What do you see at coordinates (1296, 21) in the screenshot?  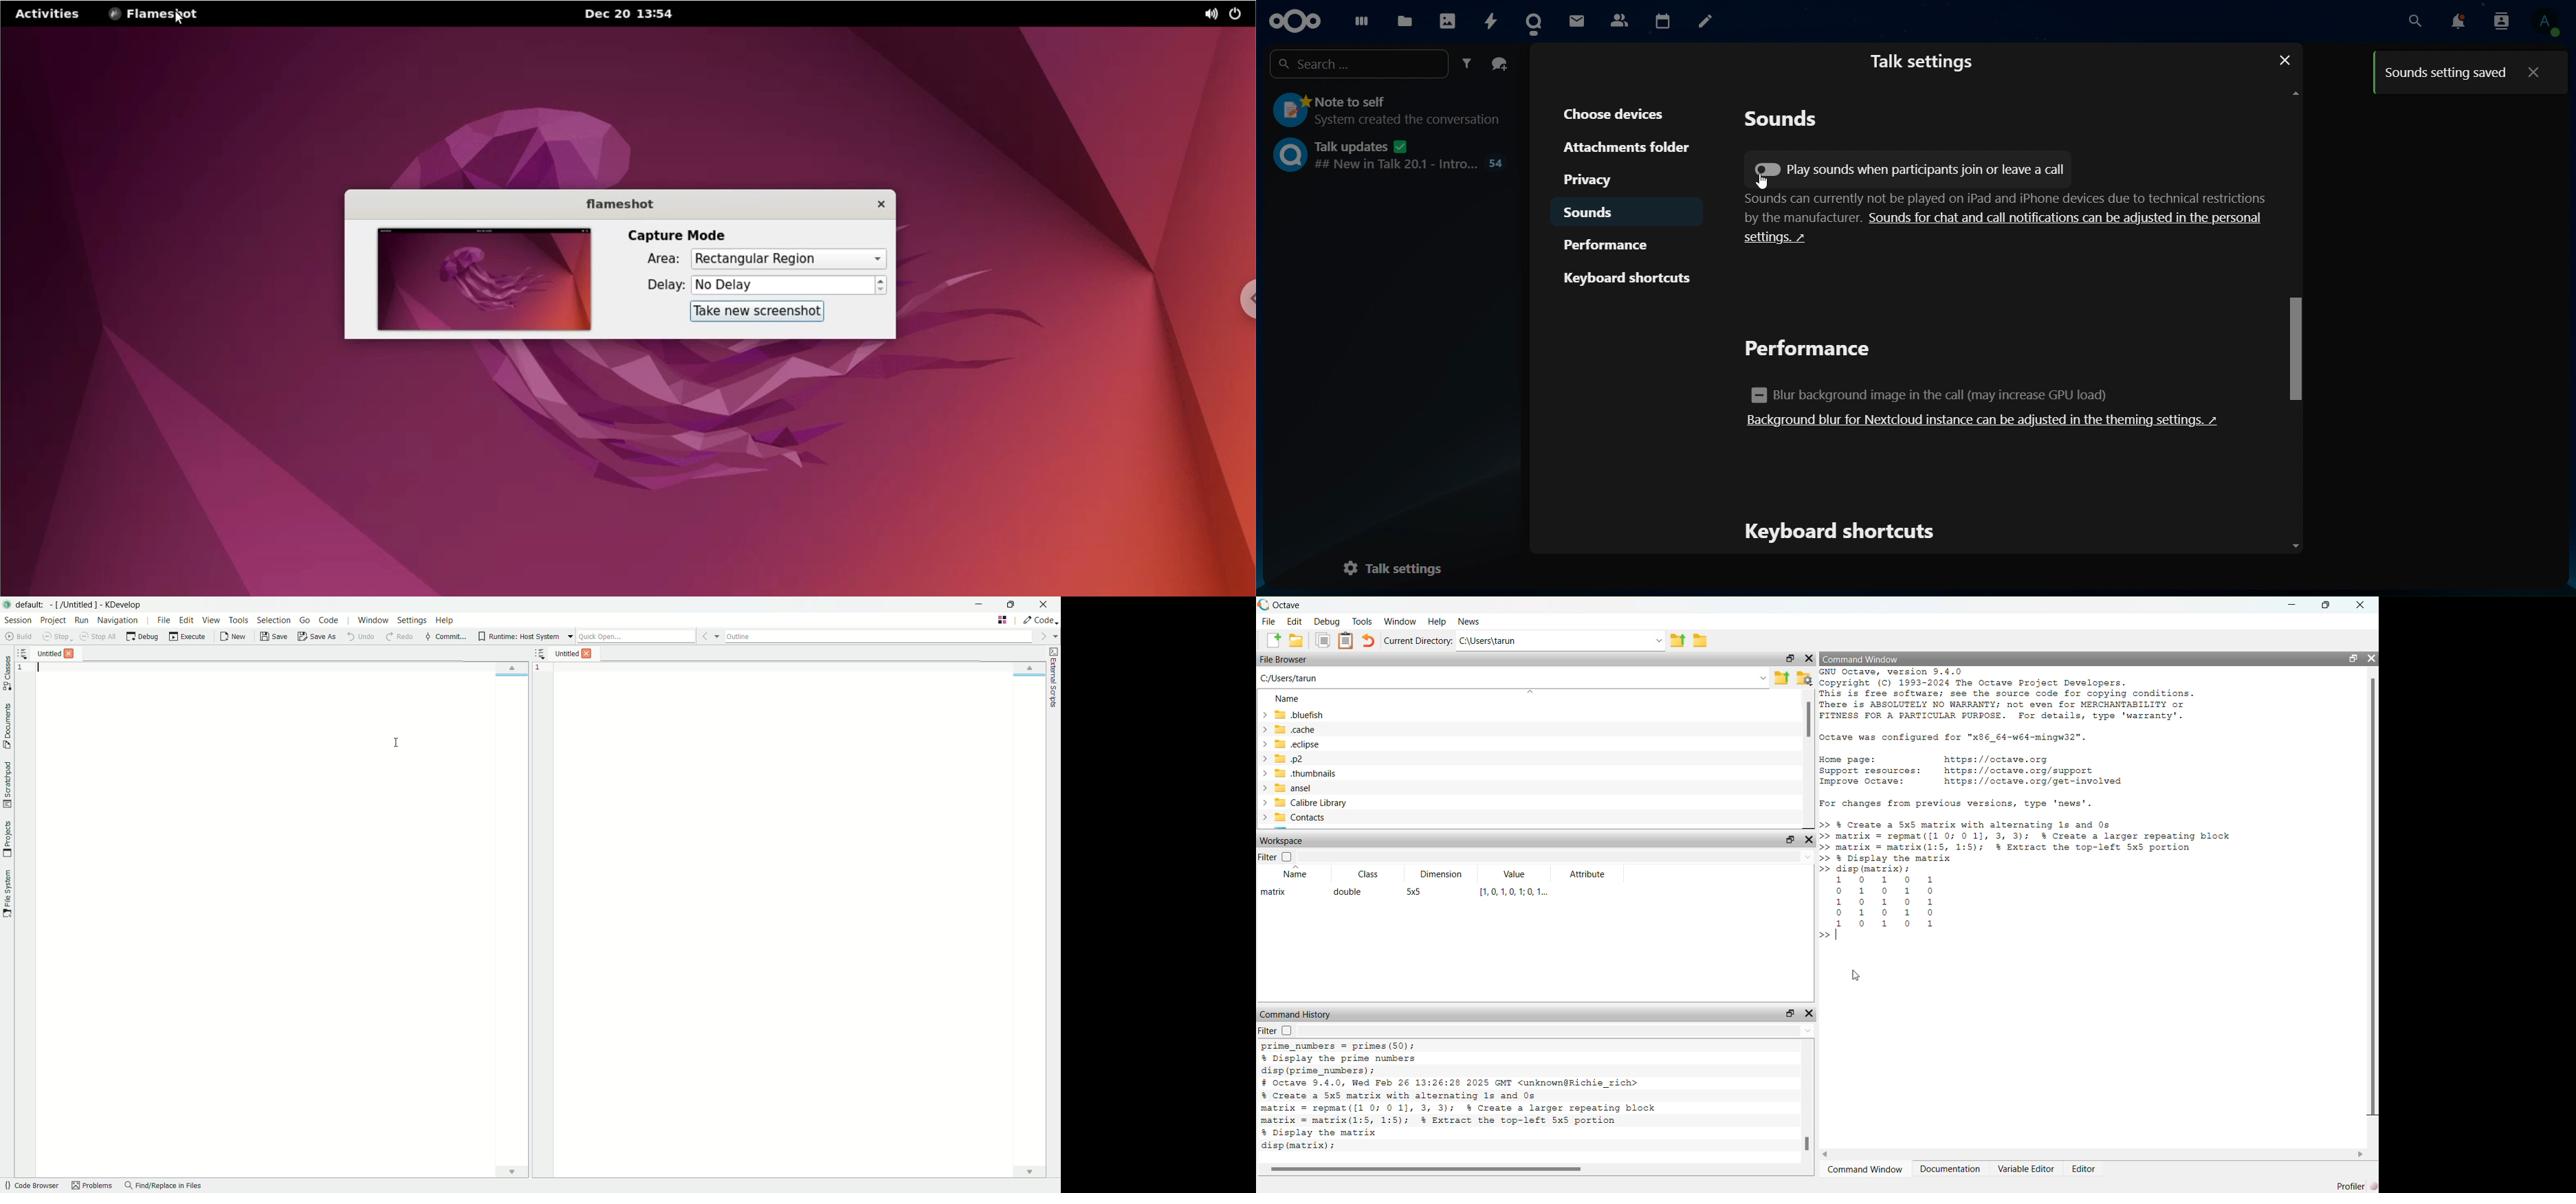 I see `logo` at bounding box center [1296, 21].